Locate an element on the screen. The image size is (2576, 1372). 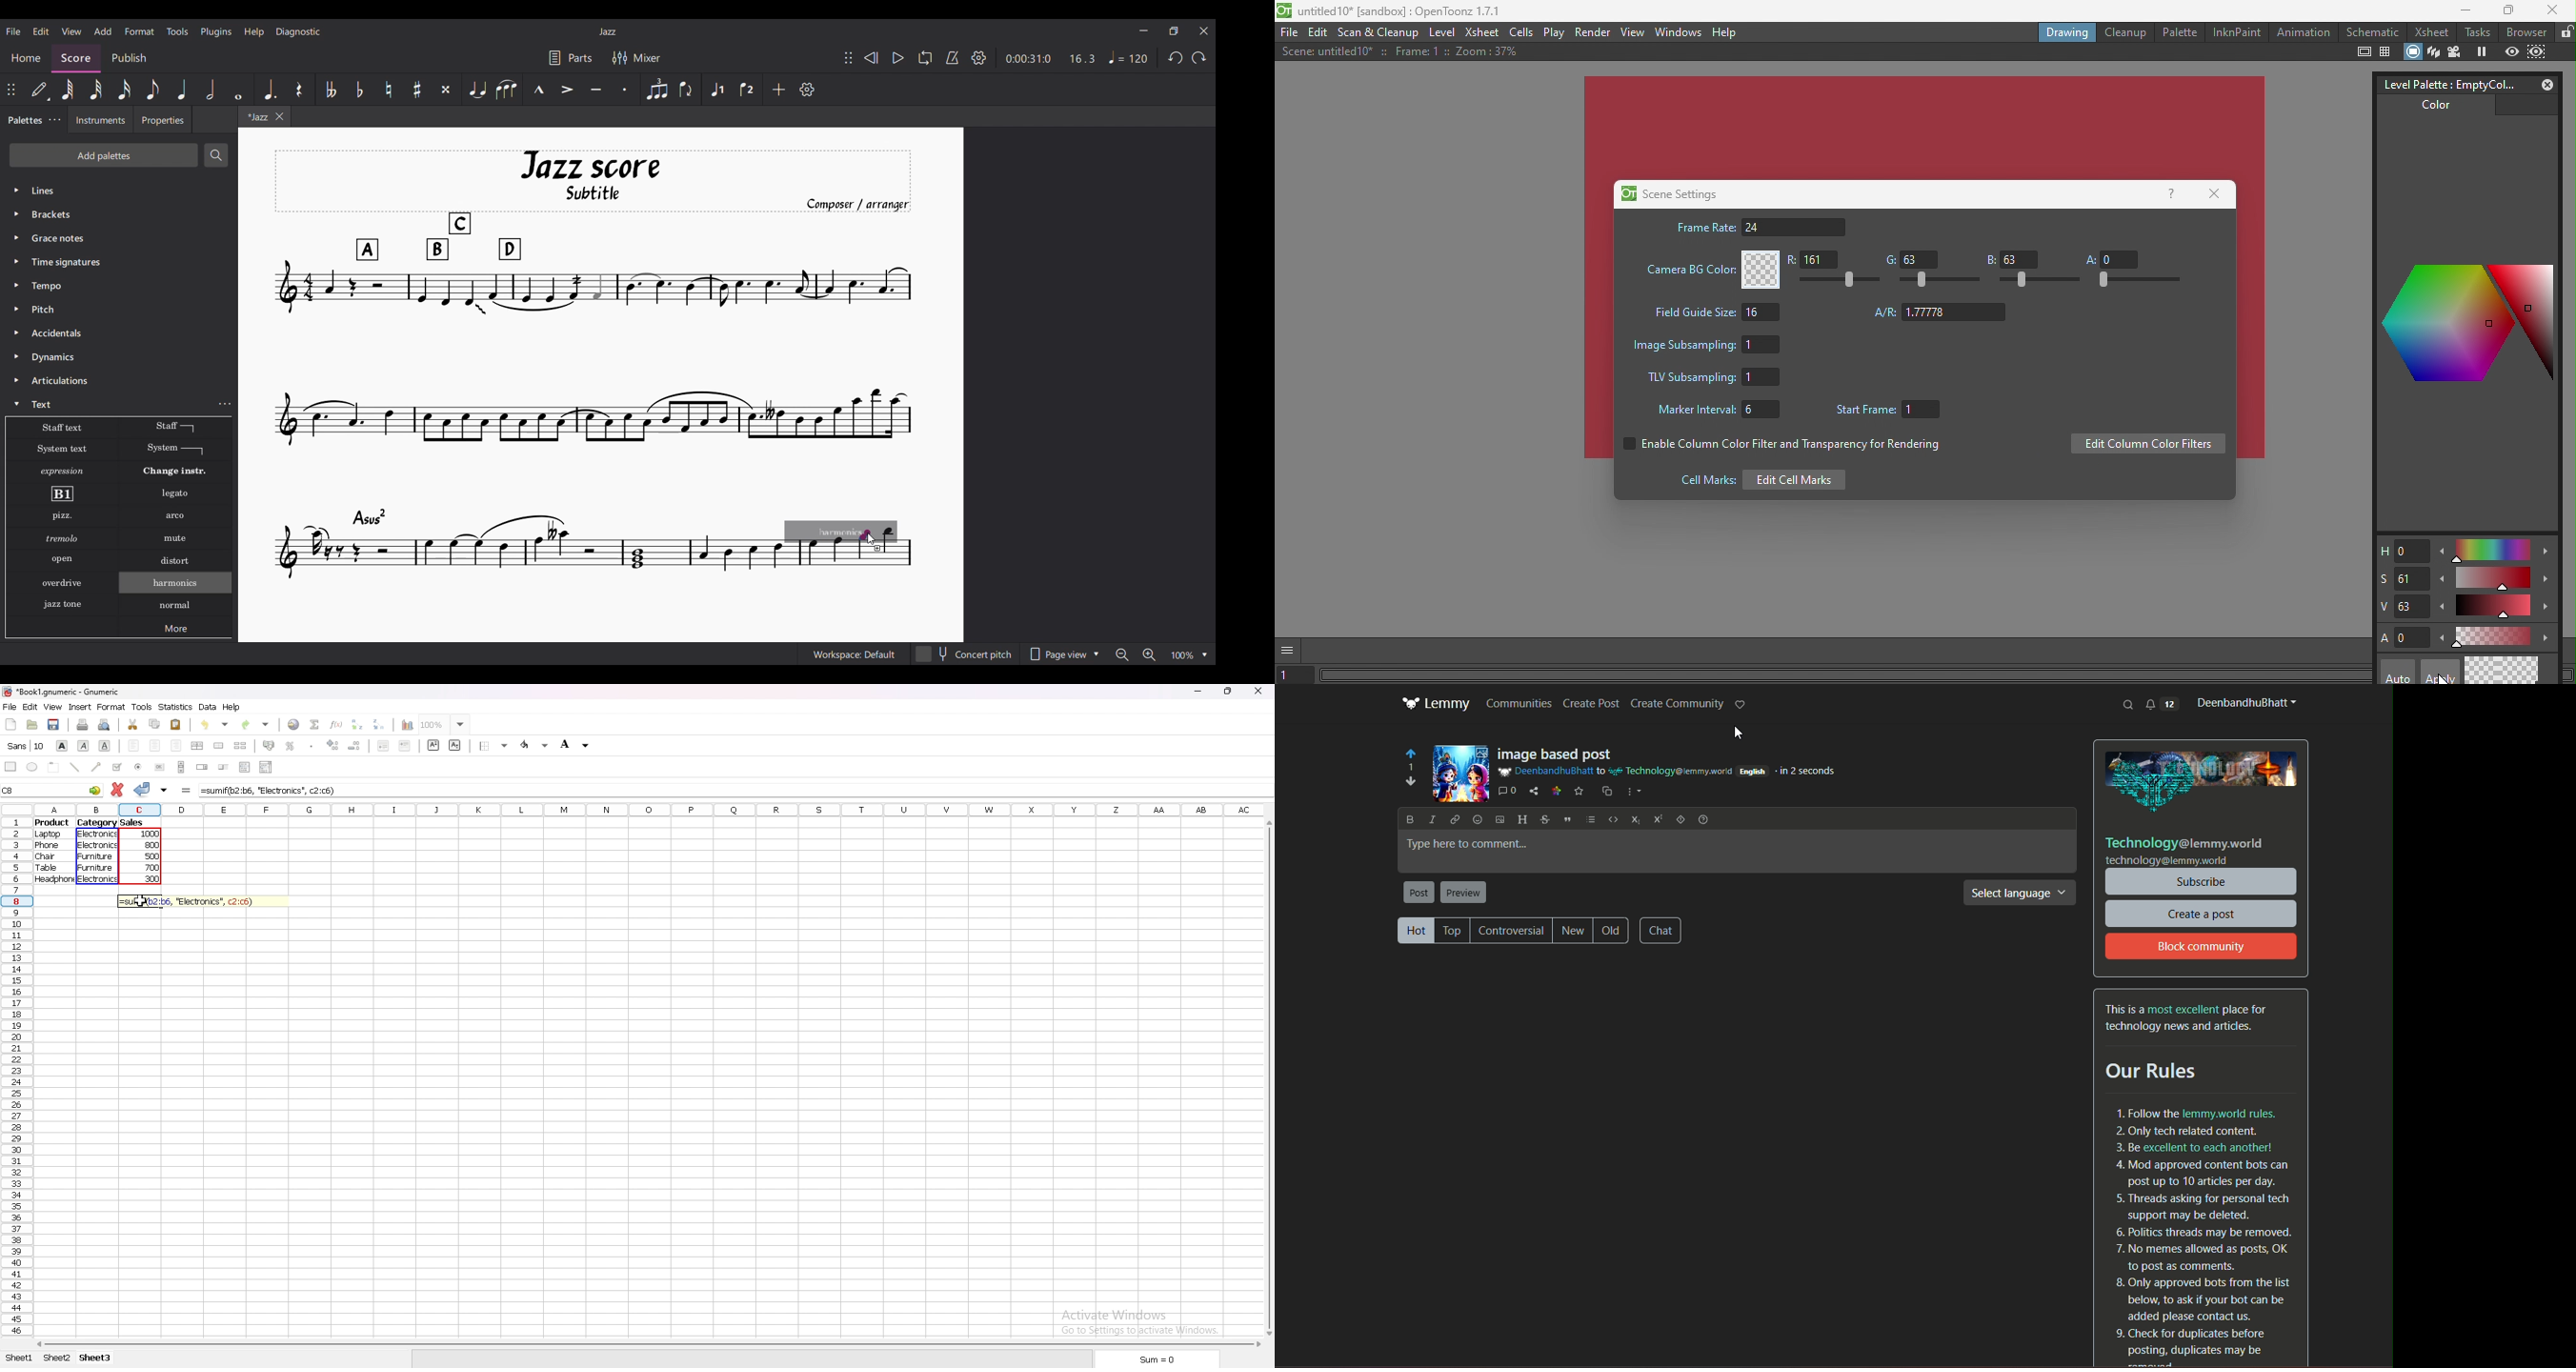
increase indent is located at coordinates (404, 746).